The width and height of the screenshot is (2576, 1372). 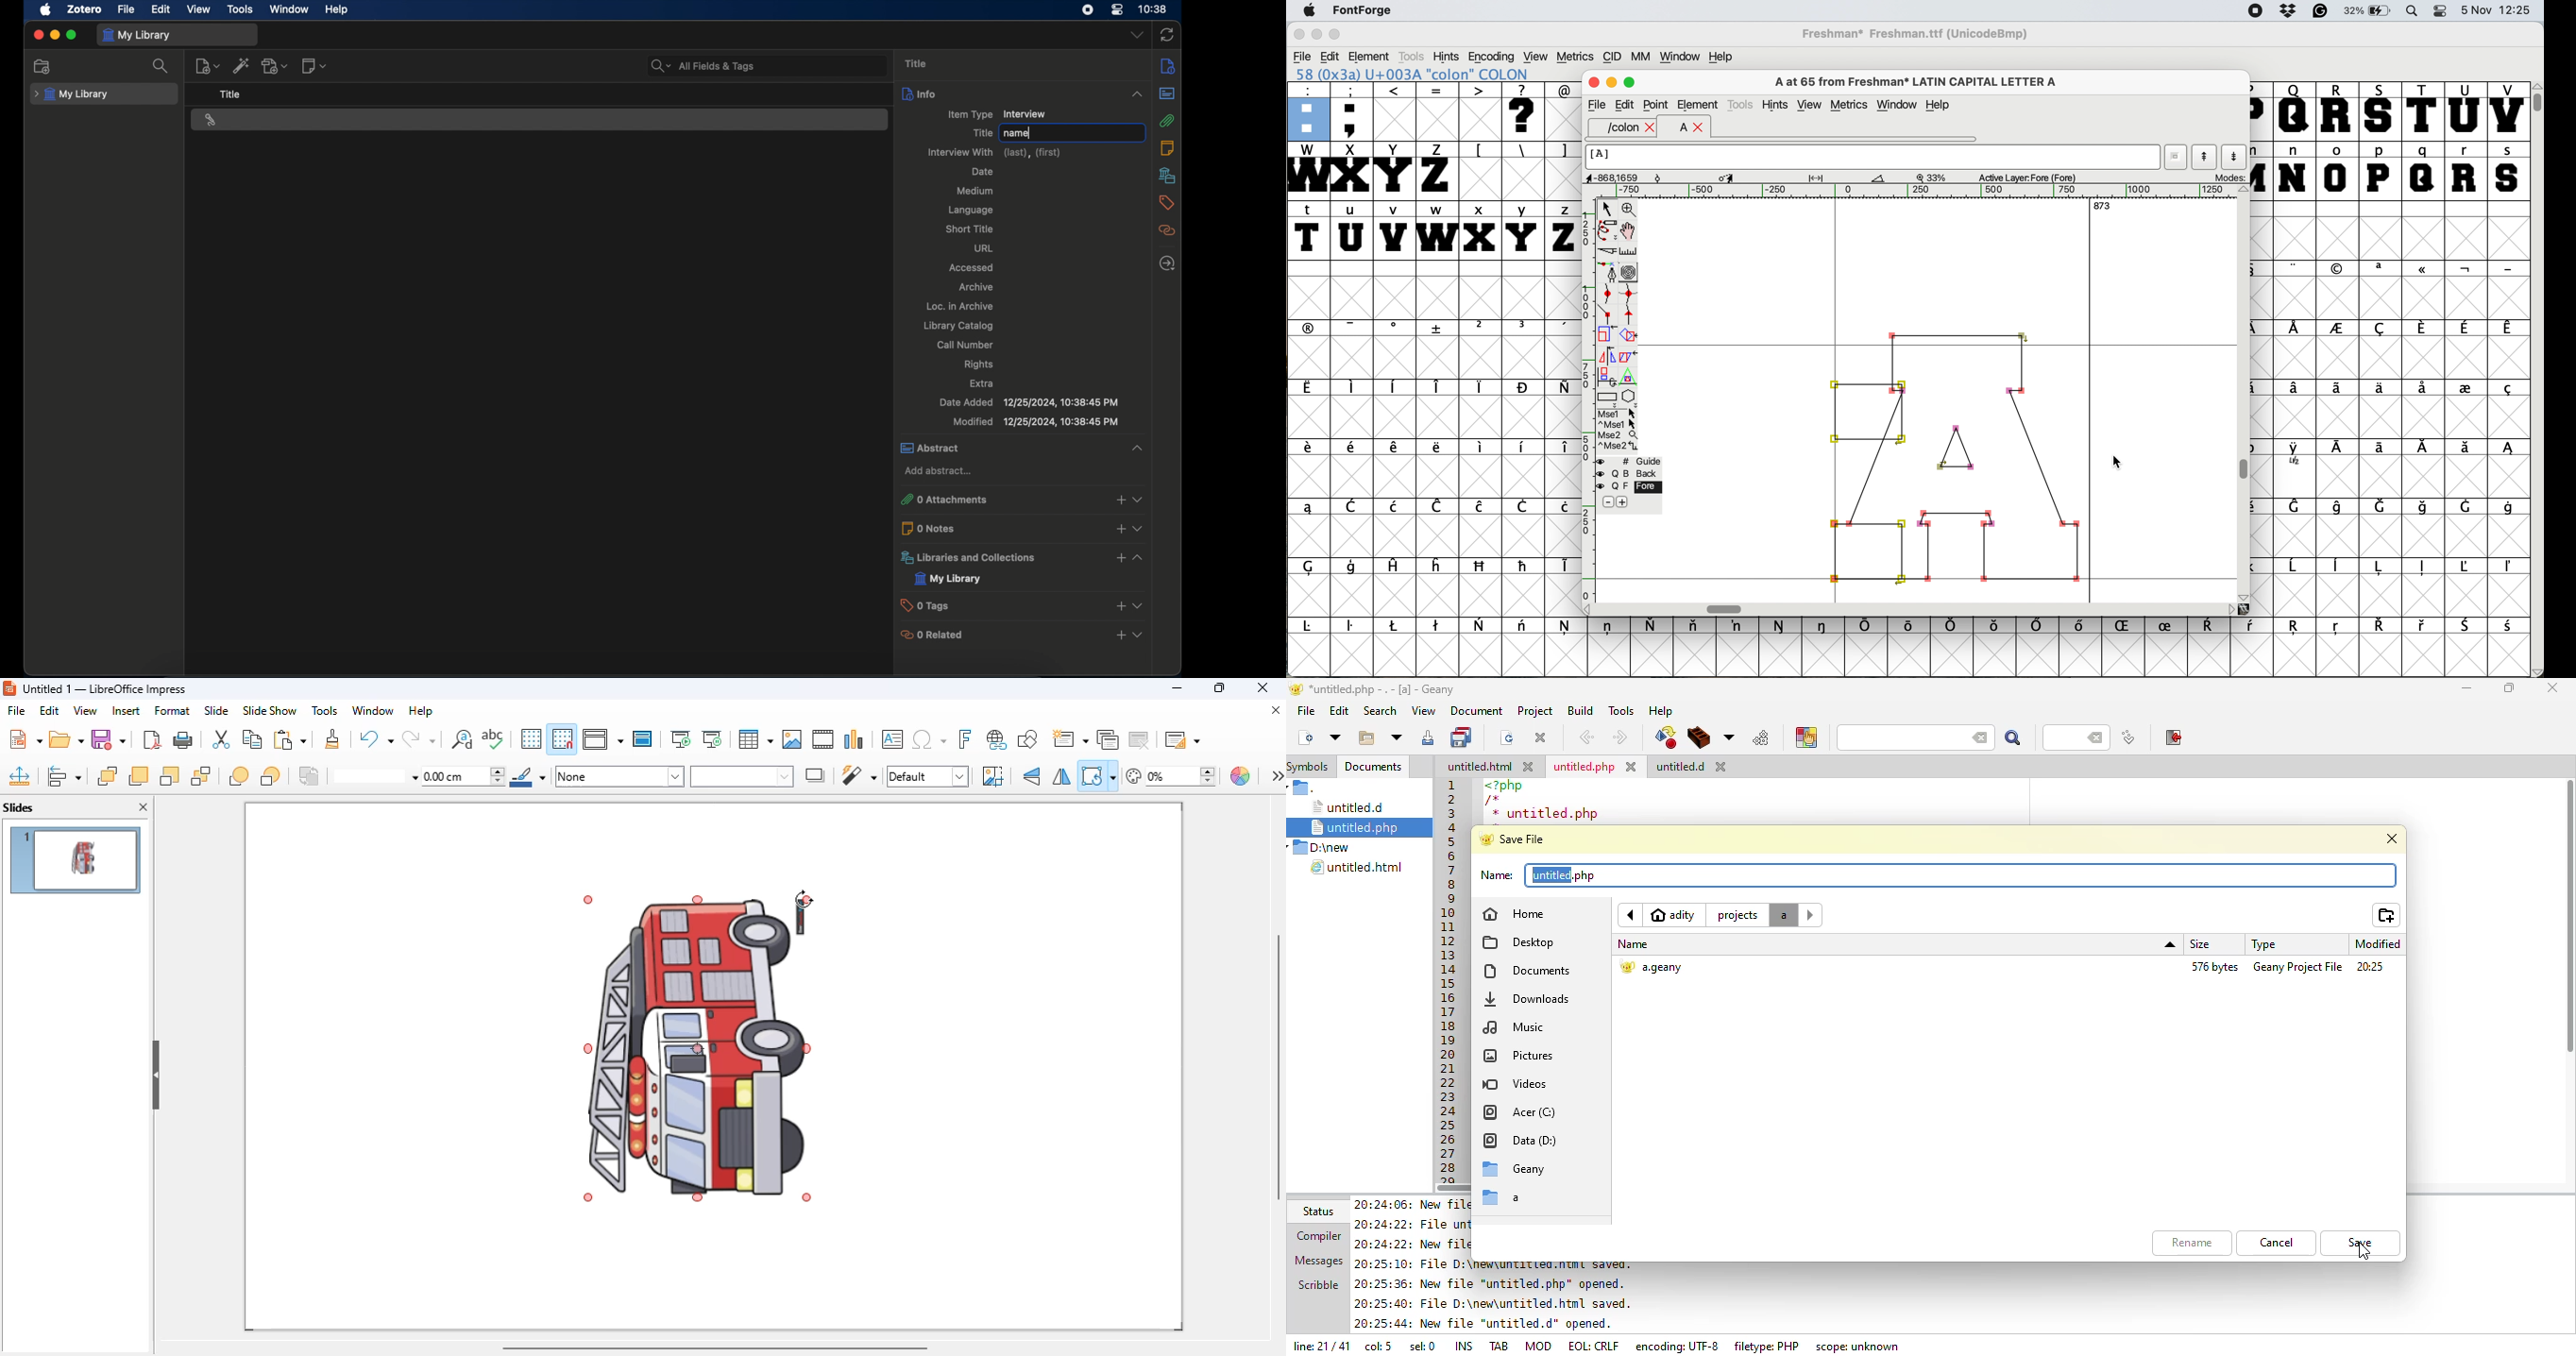 I want to click on 0 tags, so click(x=930, y=606).